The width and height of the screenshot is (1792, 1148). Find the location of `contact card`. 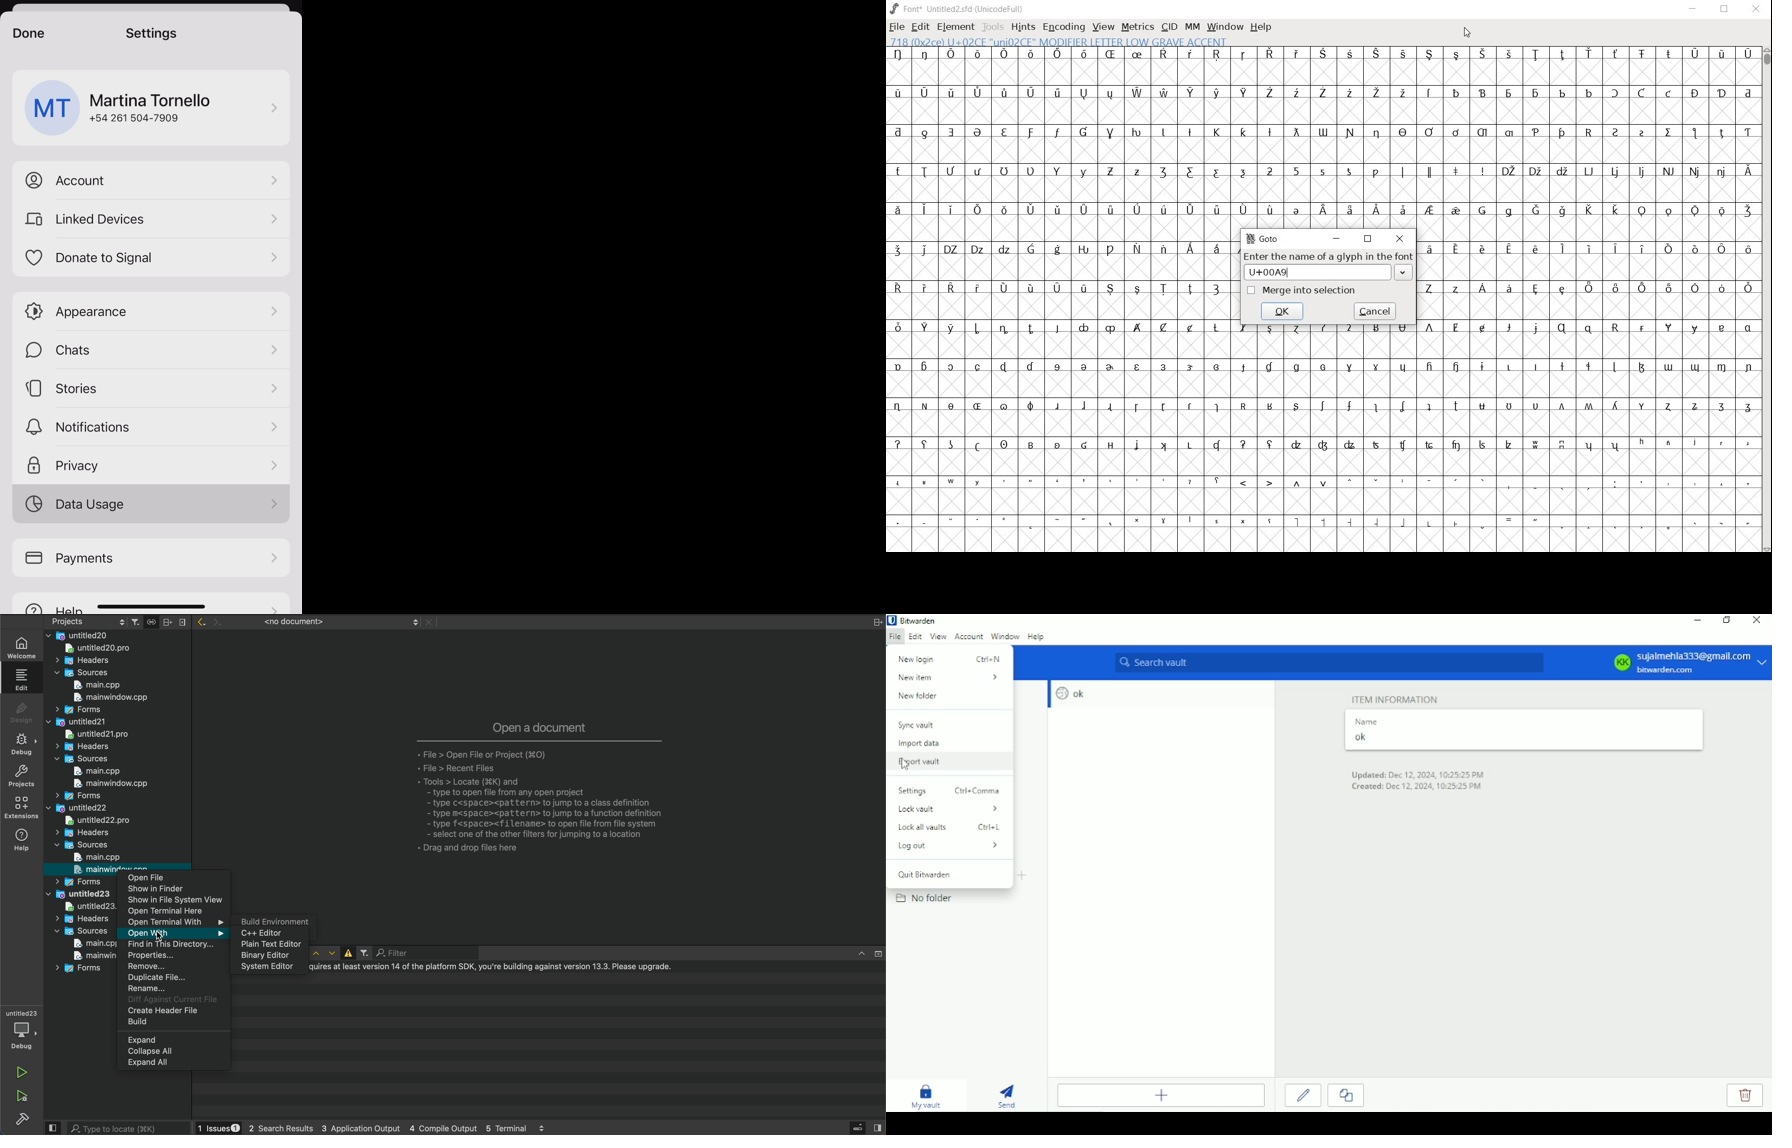

contact card is located at coordinates (152, 107).